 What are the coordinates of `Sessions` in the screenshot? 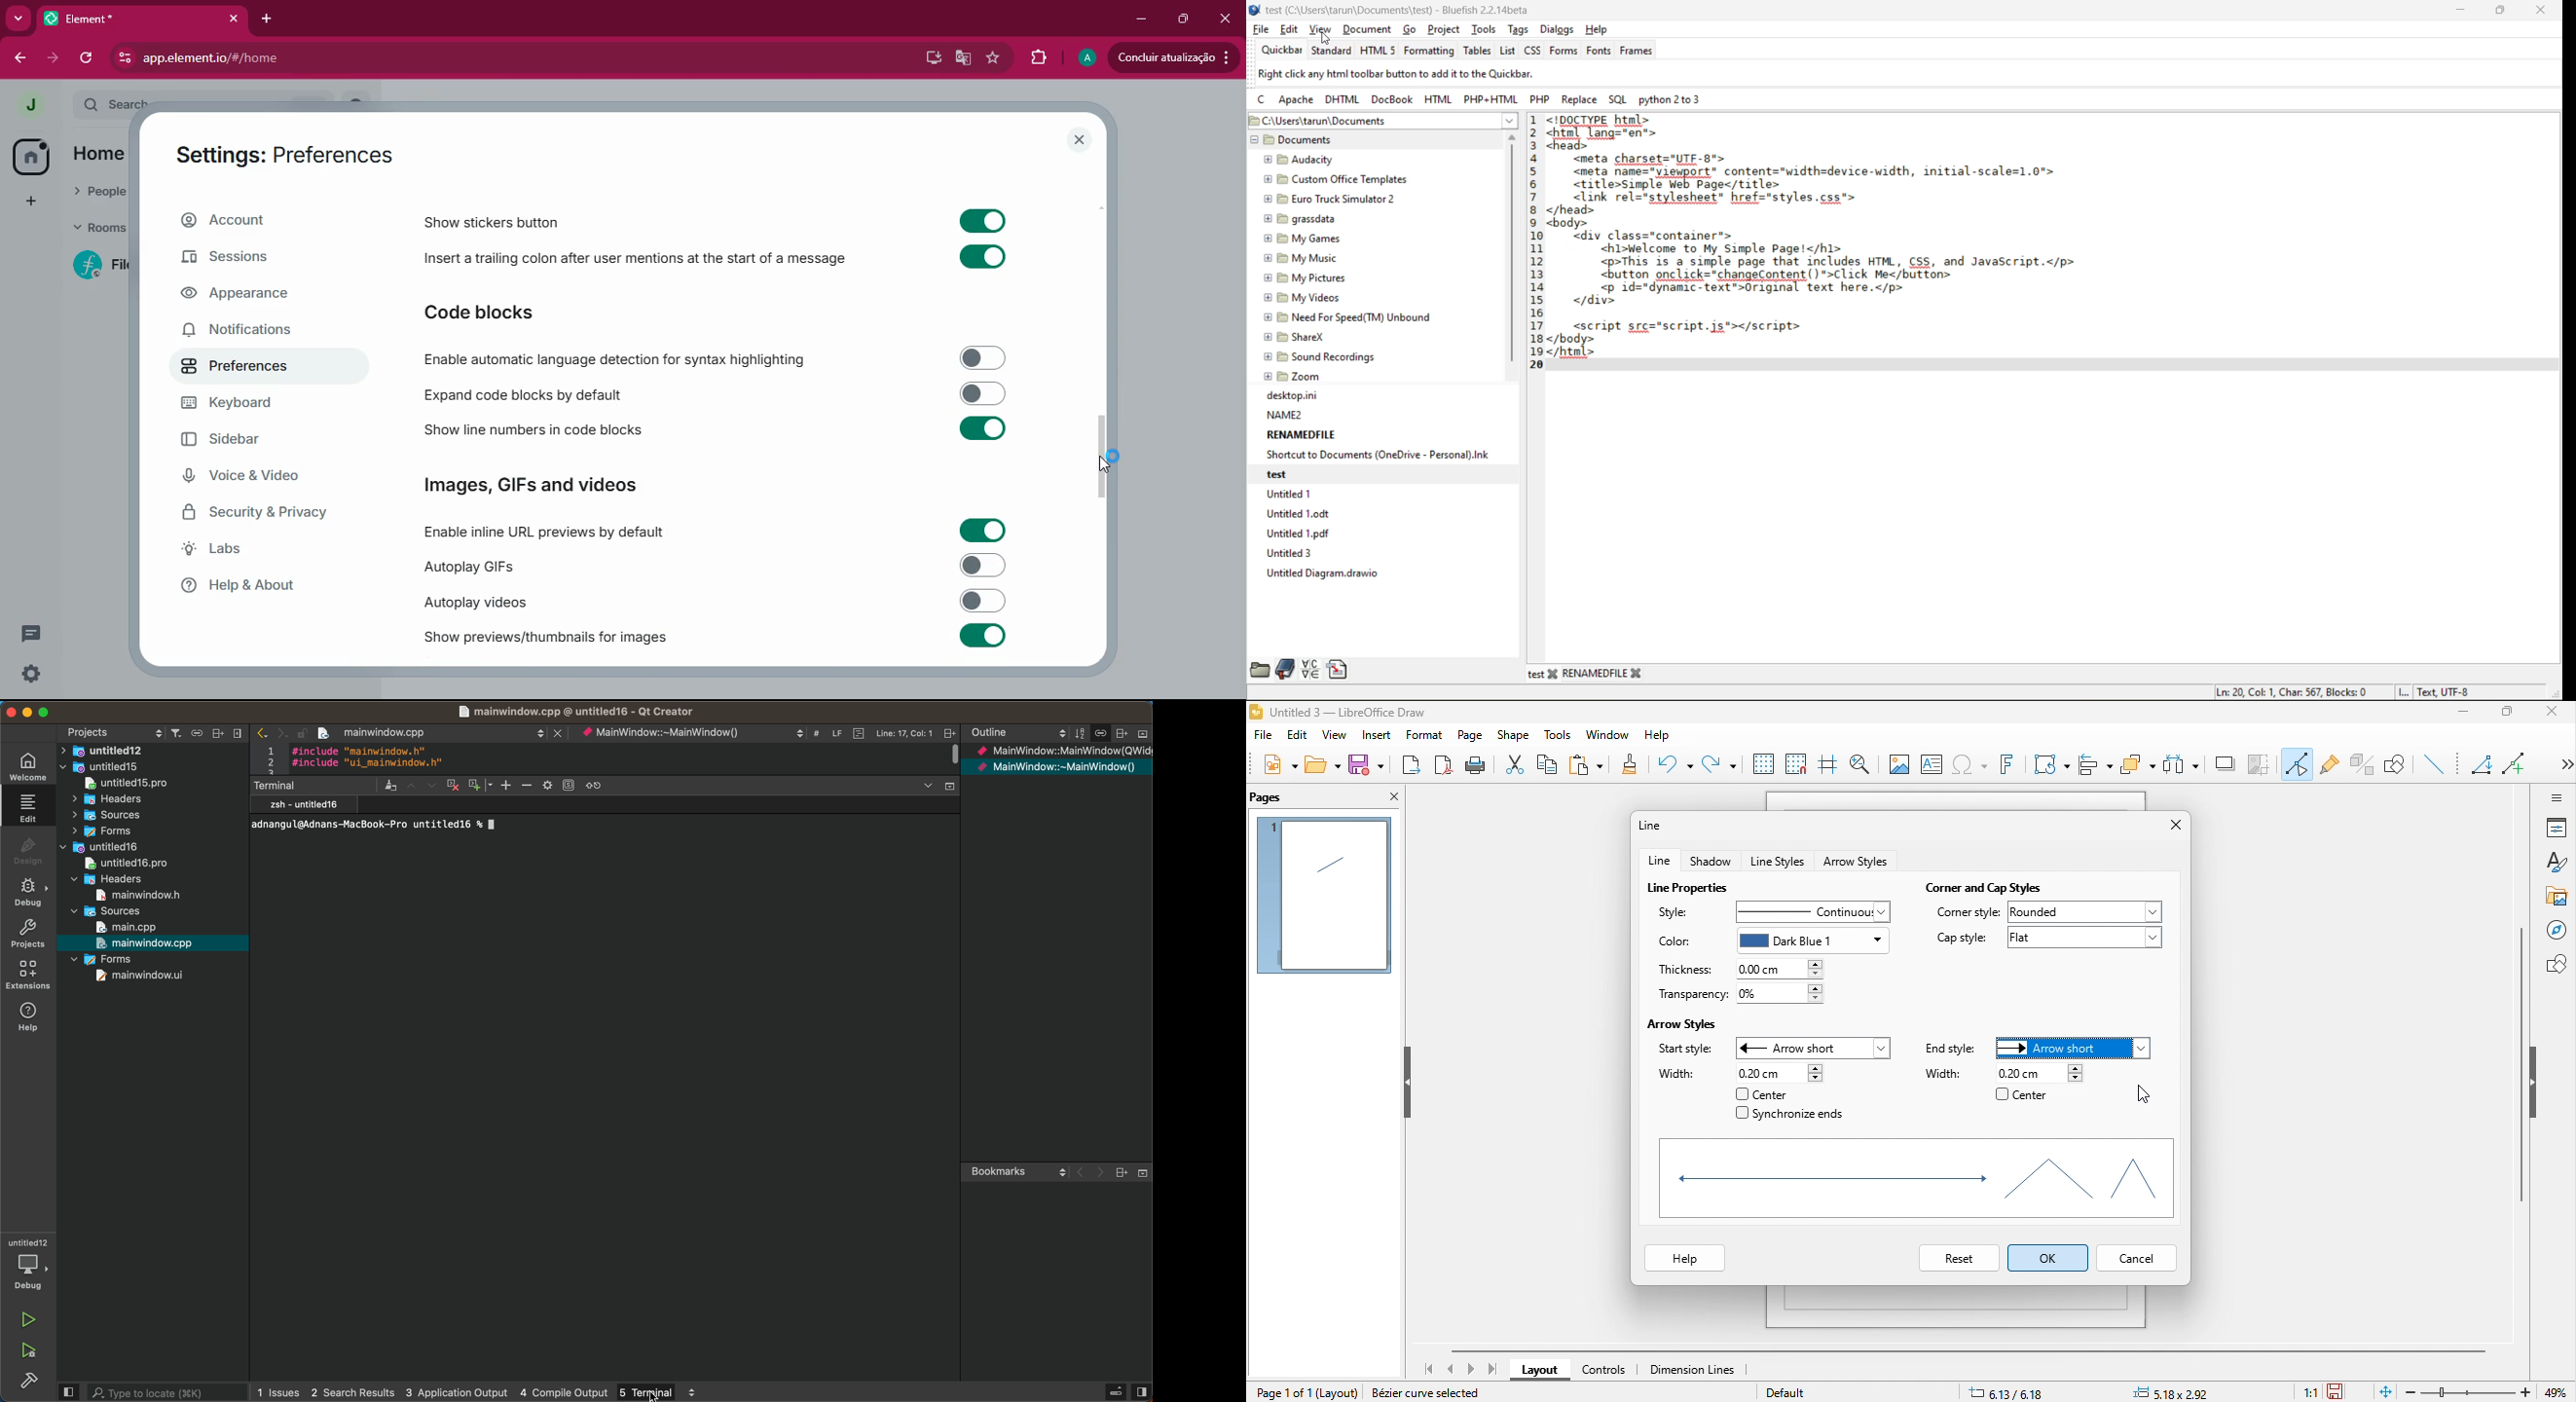 It's located at (243, 257).